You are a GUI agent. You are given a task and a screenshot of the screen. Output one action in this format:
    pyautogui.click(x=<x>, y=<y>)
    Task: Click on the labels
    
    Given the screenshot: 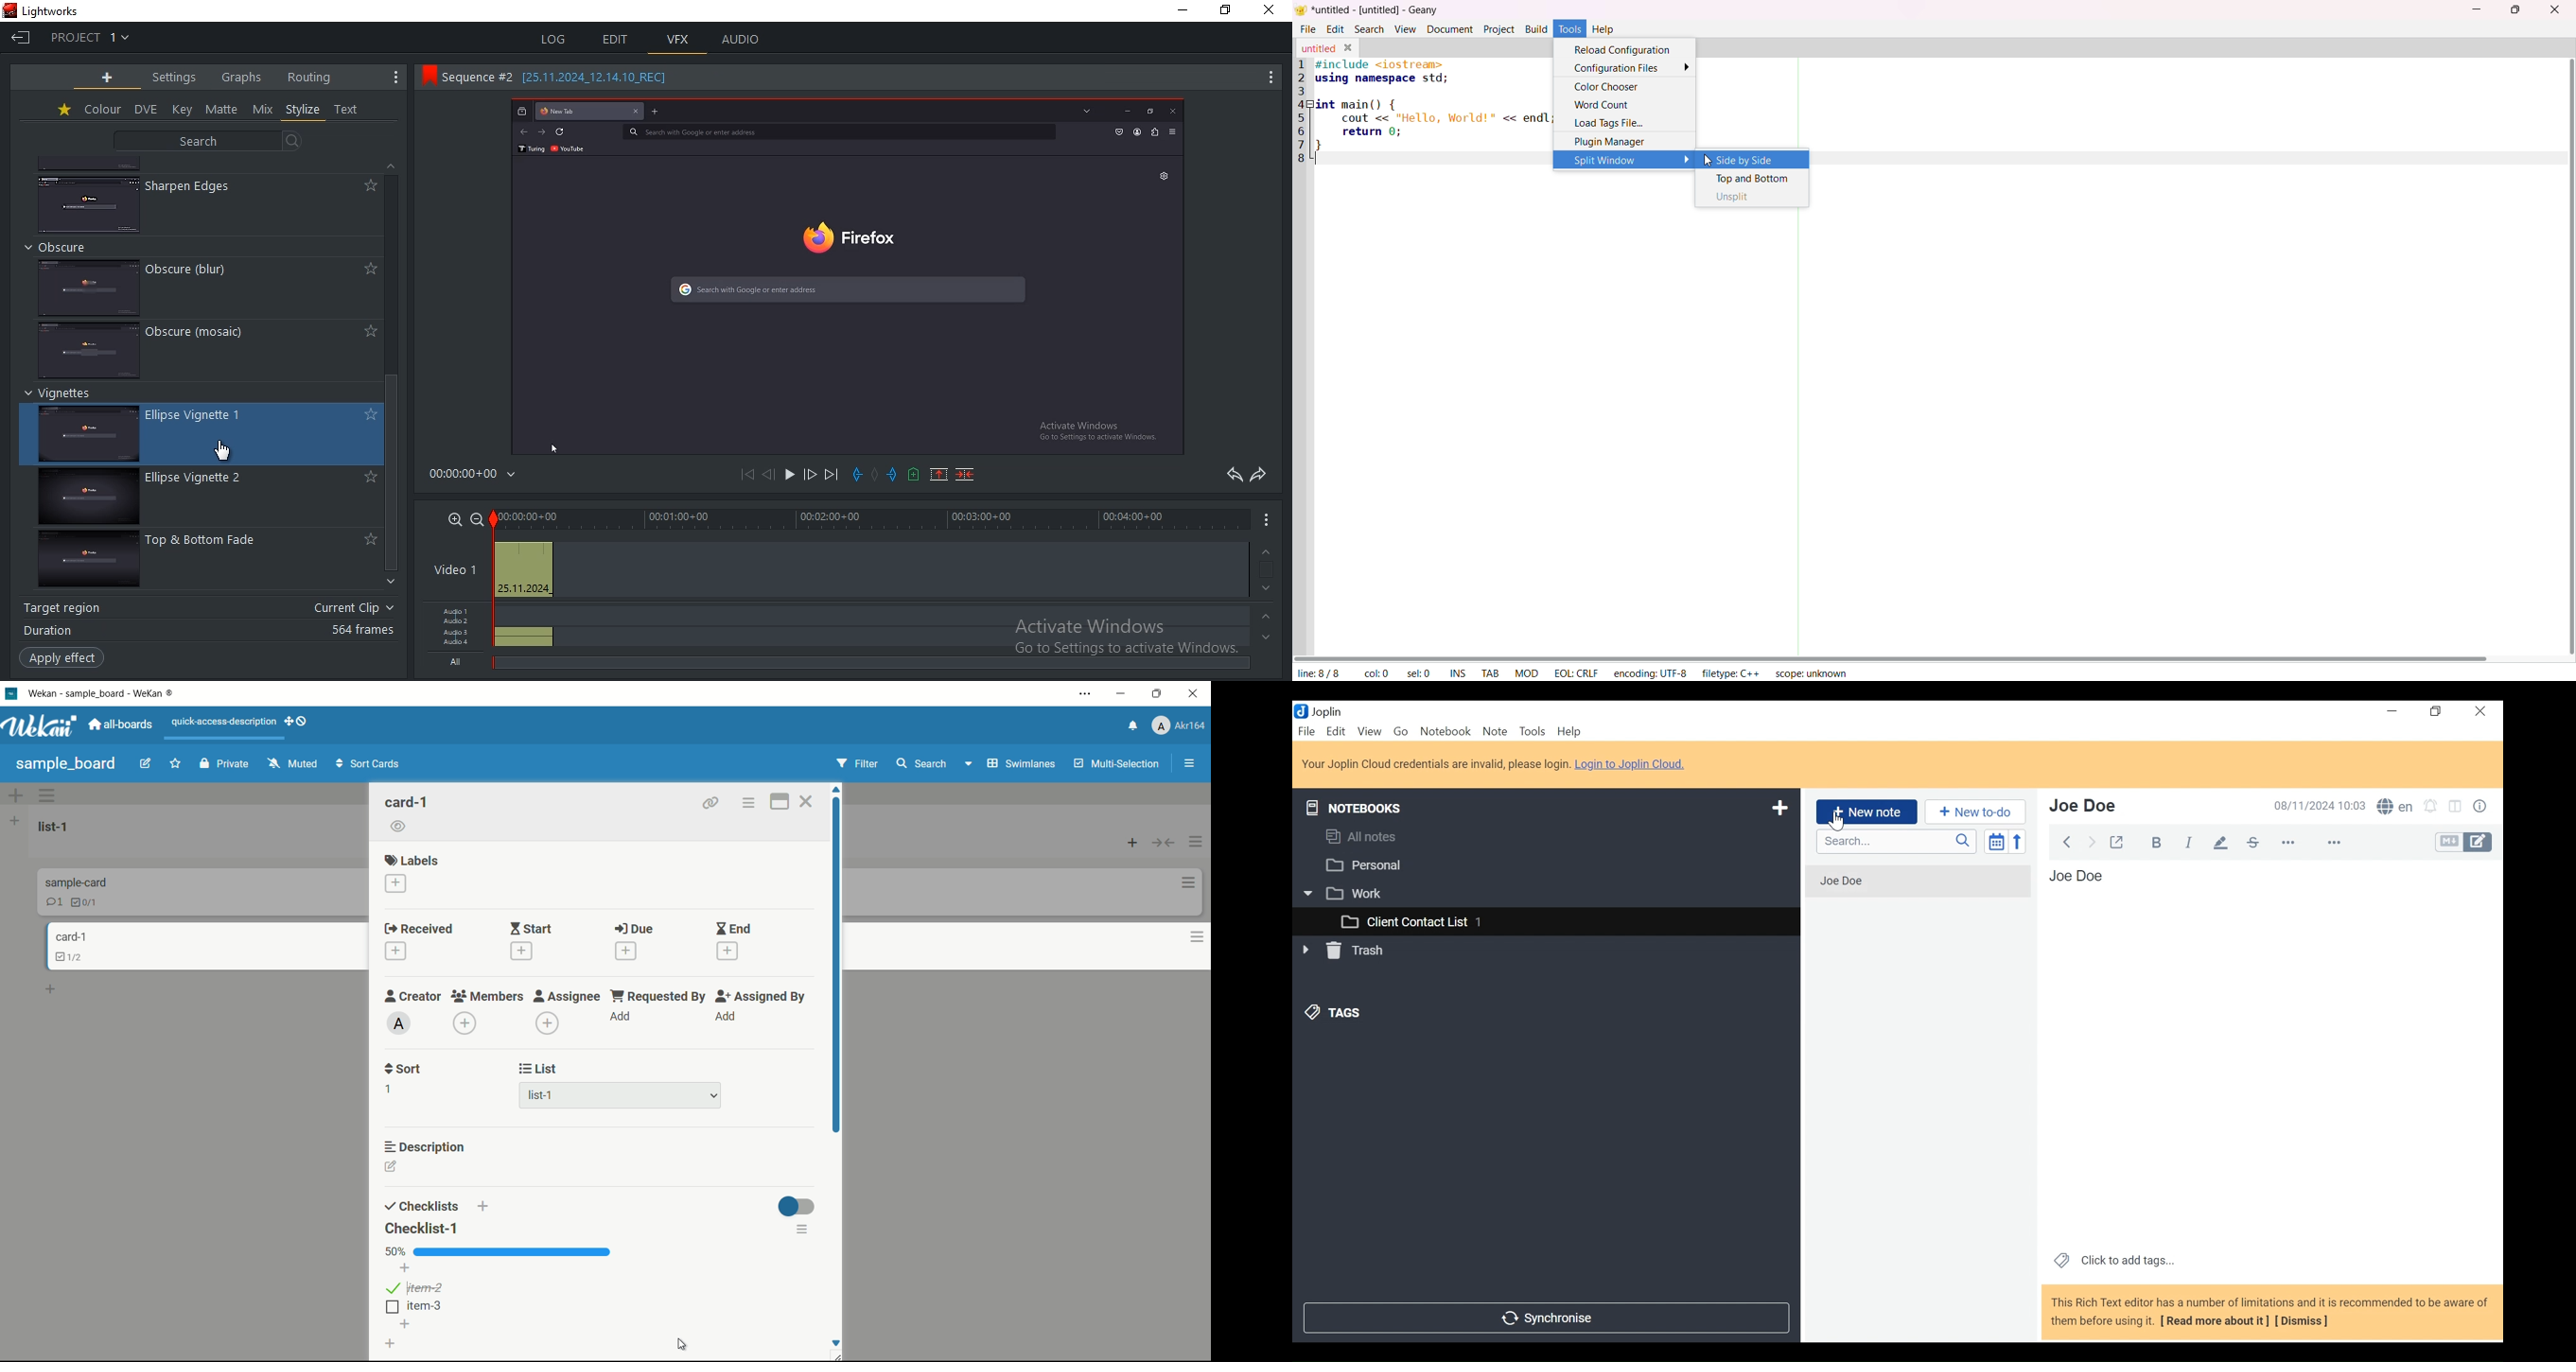 What is the action you would take?
    pyautogui.click(x=411, y=860)
    